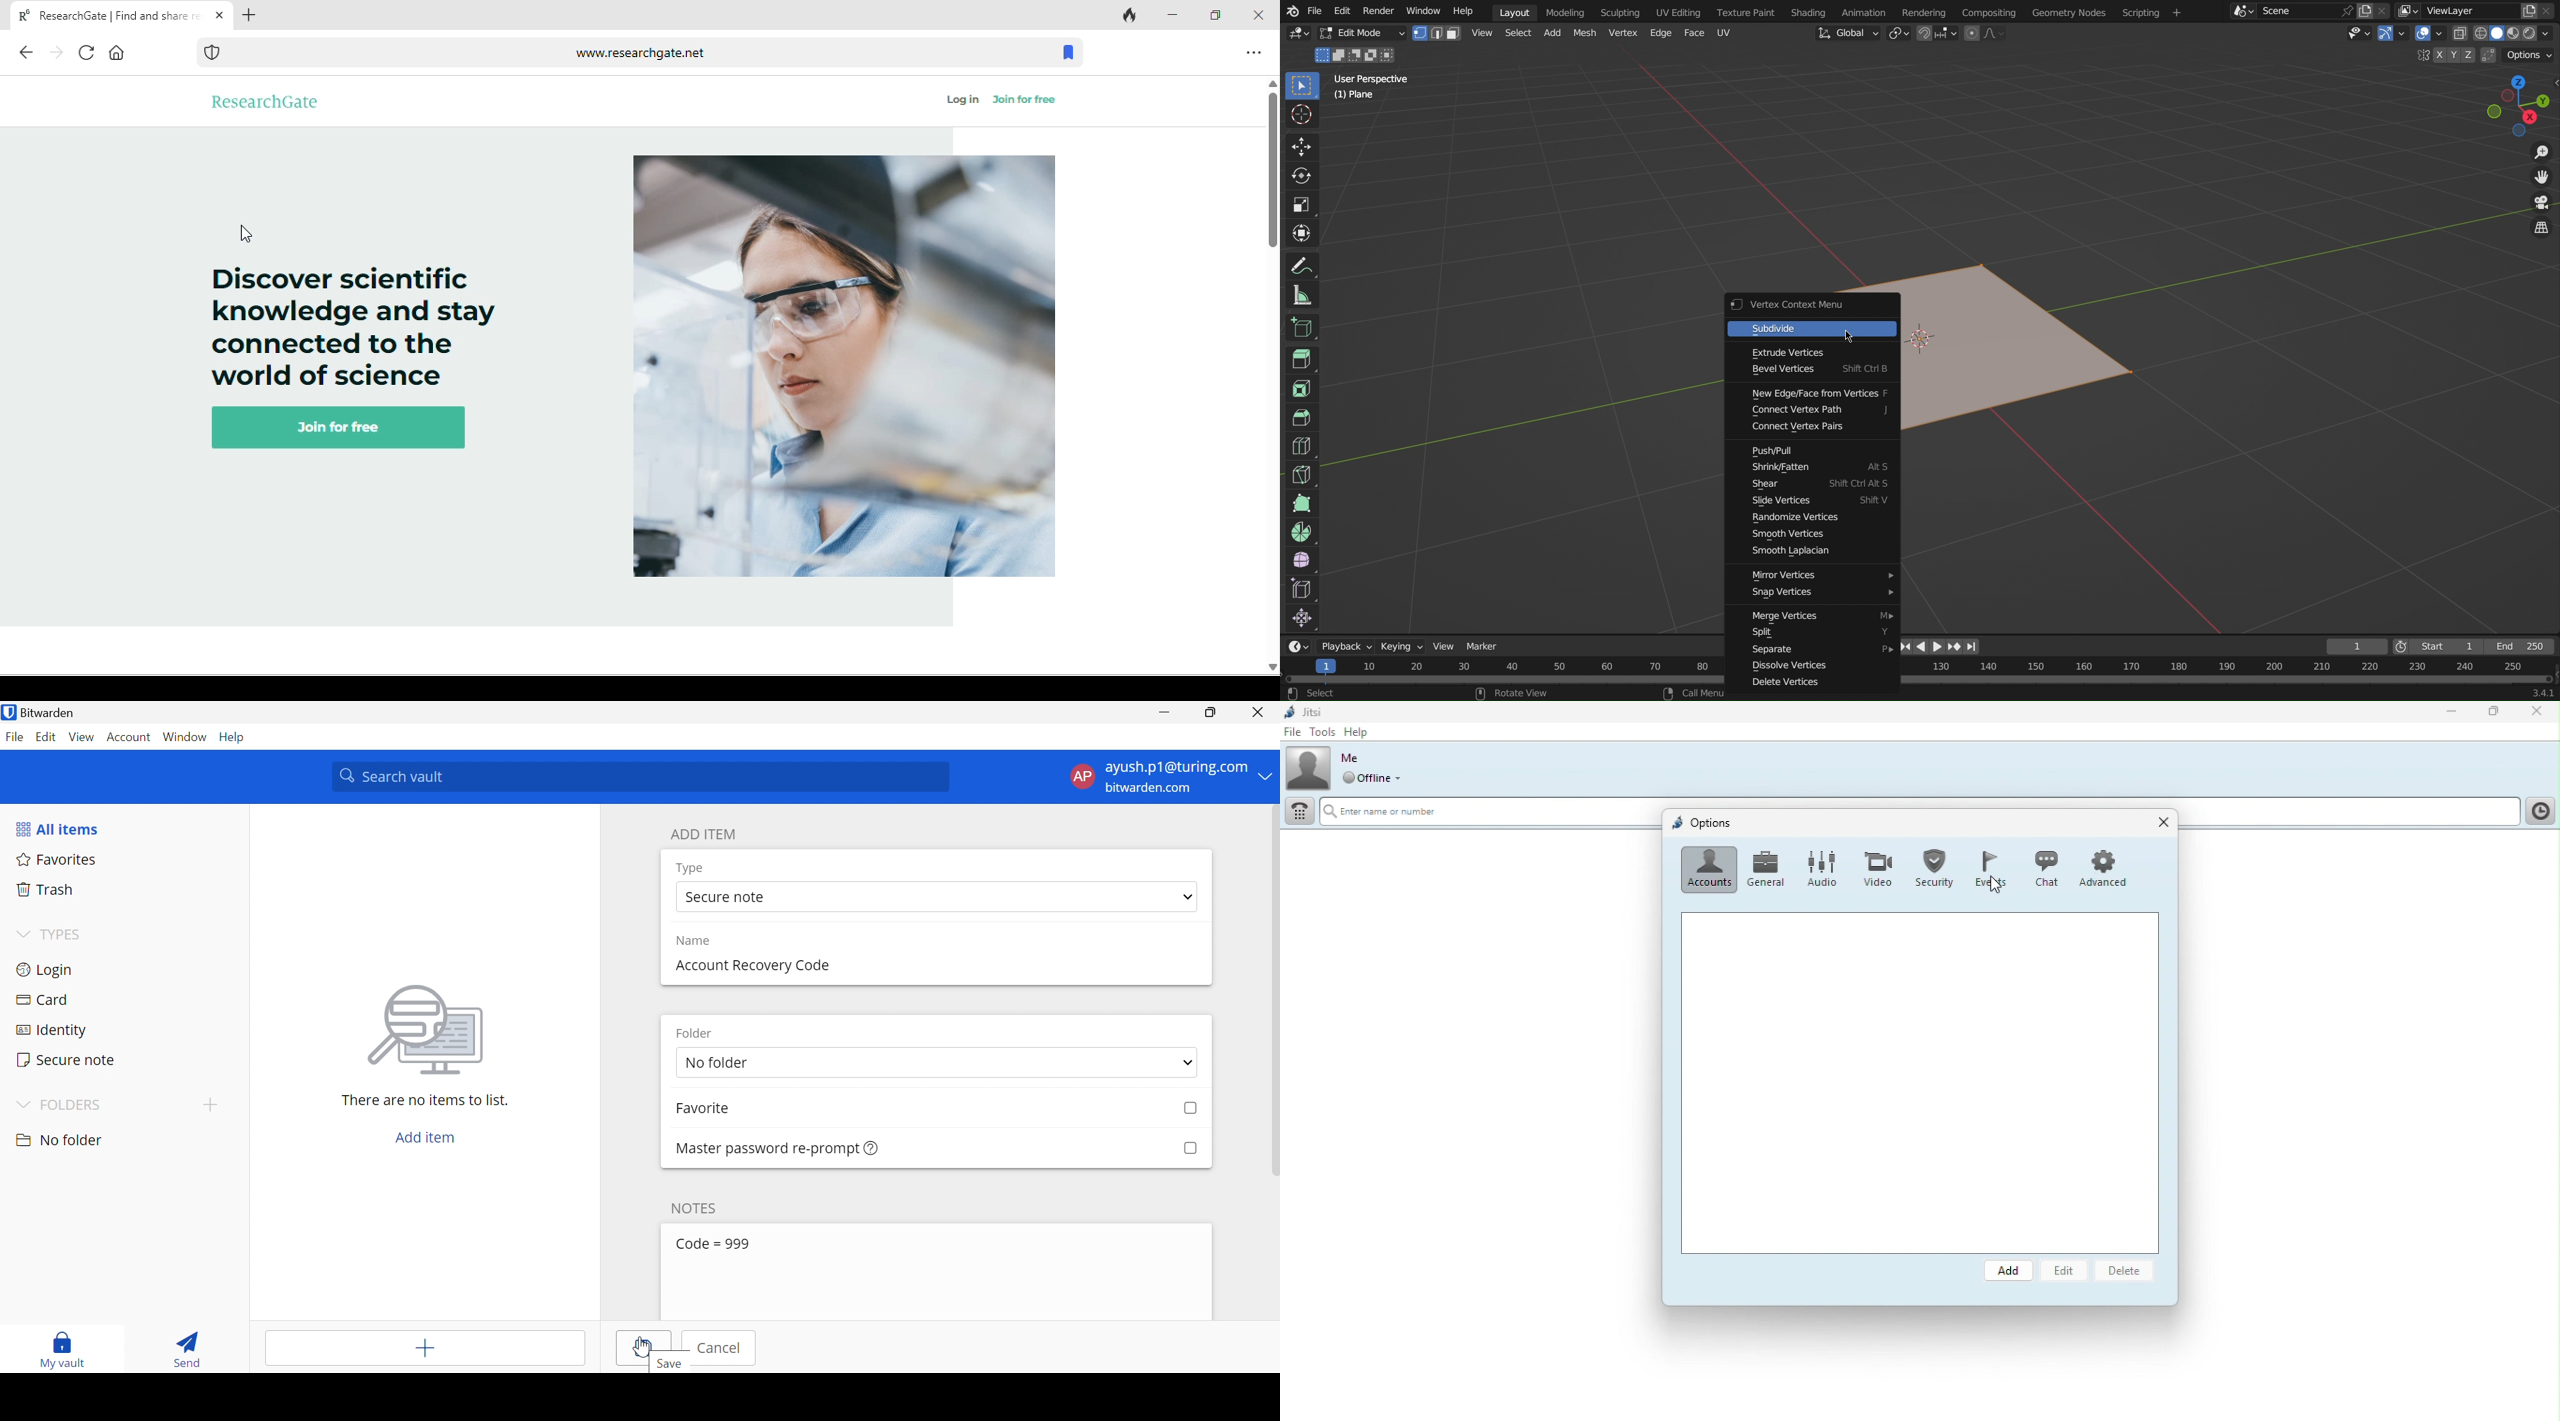 Image resolution: width=2576 pixels, height=1428 pixels. I want to click on bitwarden, so click(56, 712).